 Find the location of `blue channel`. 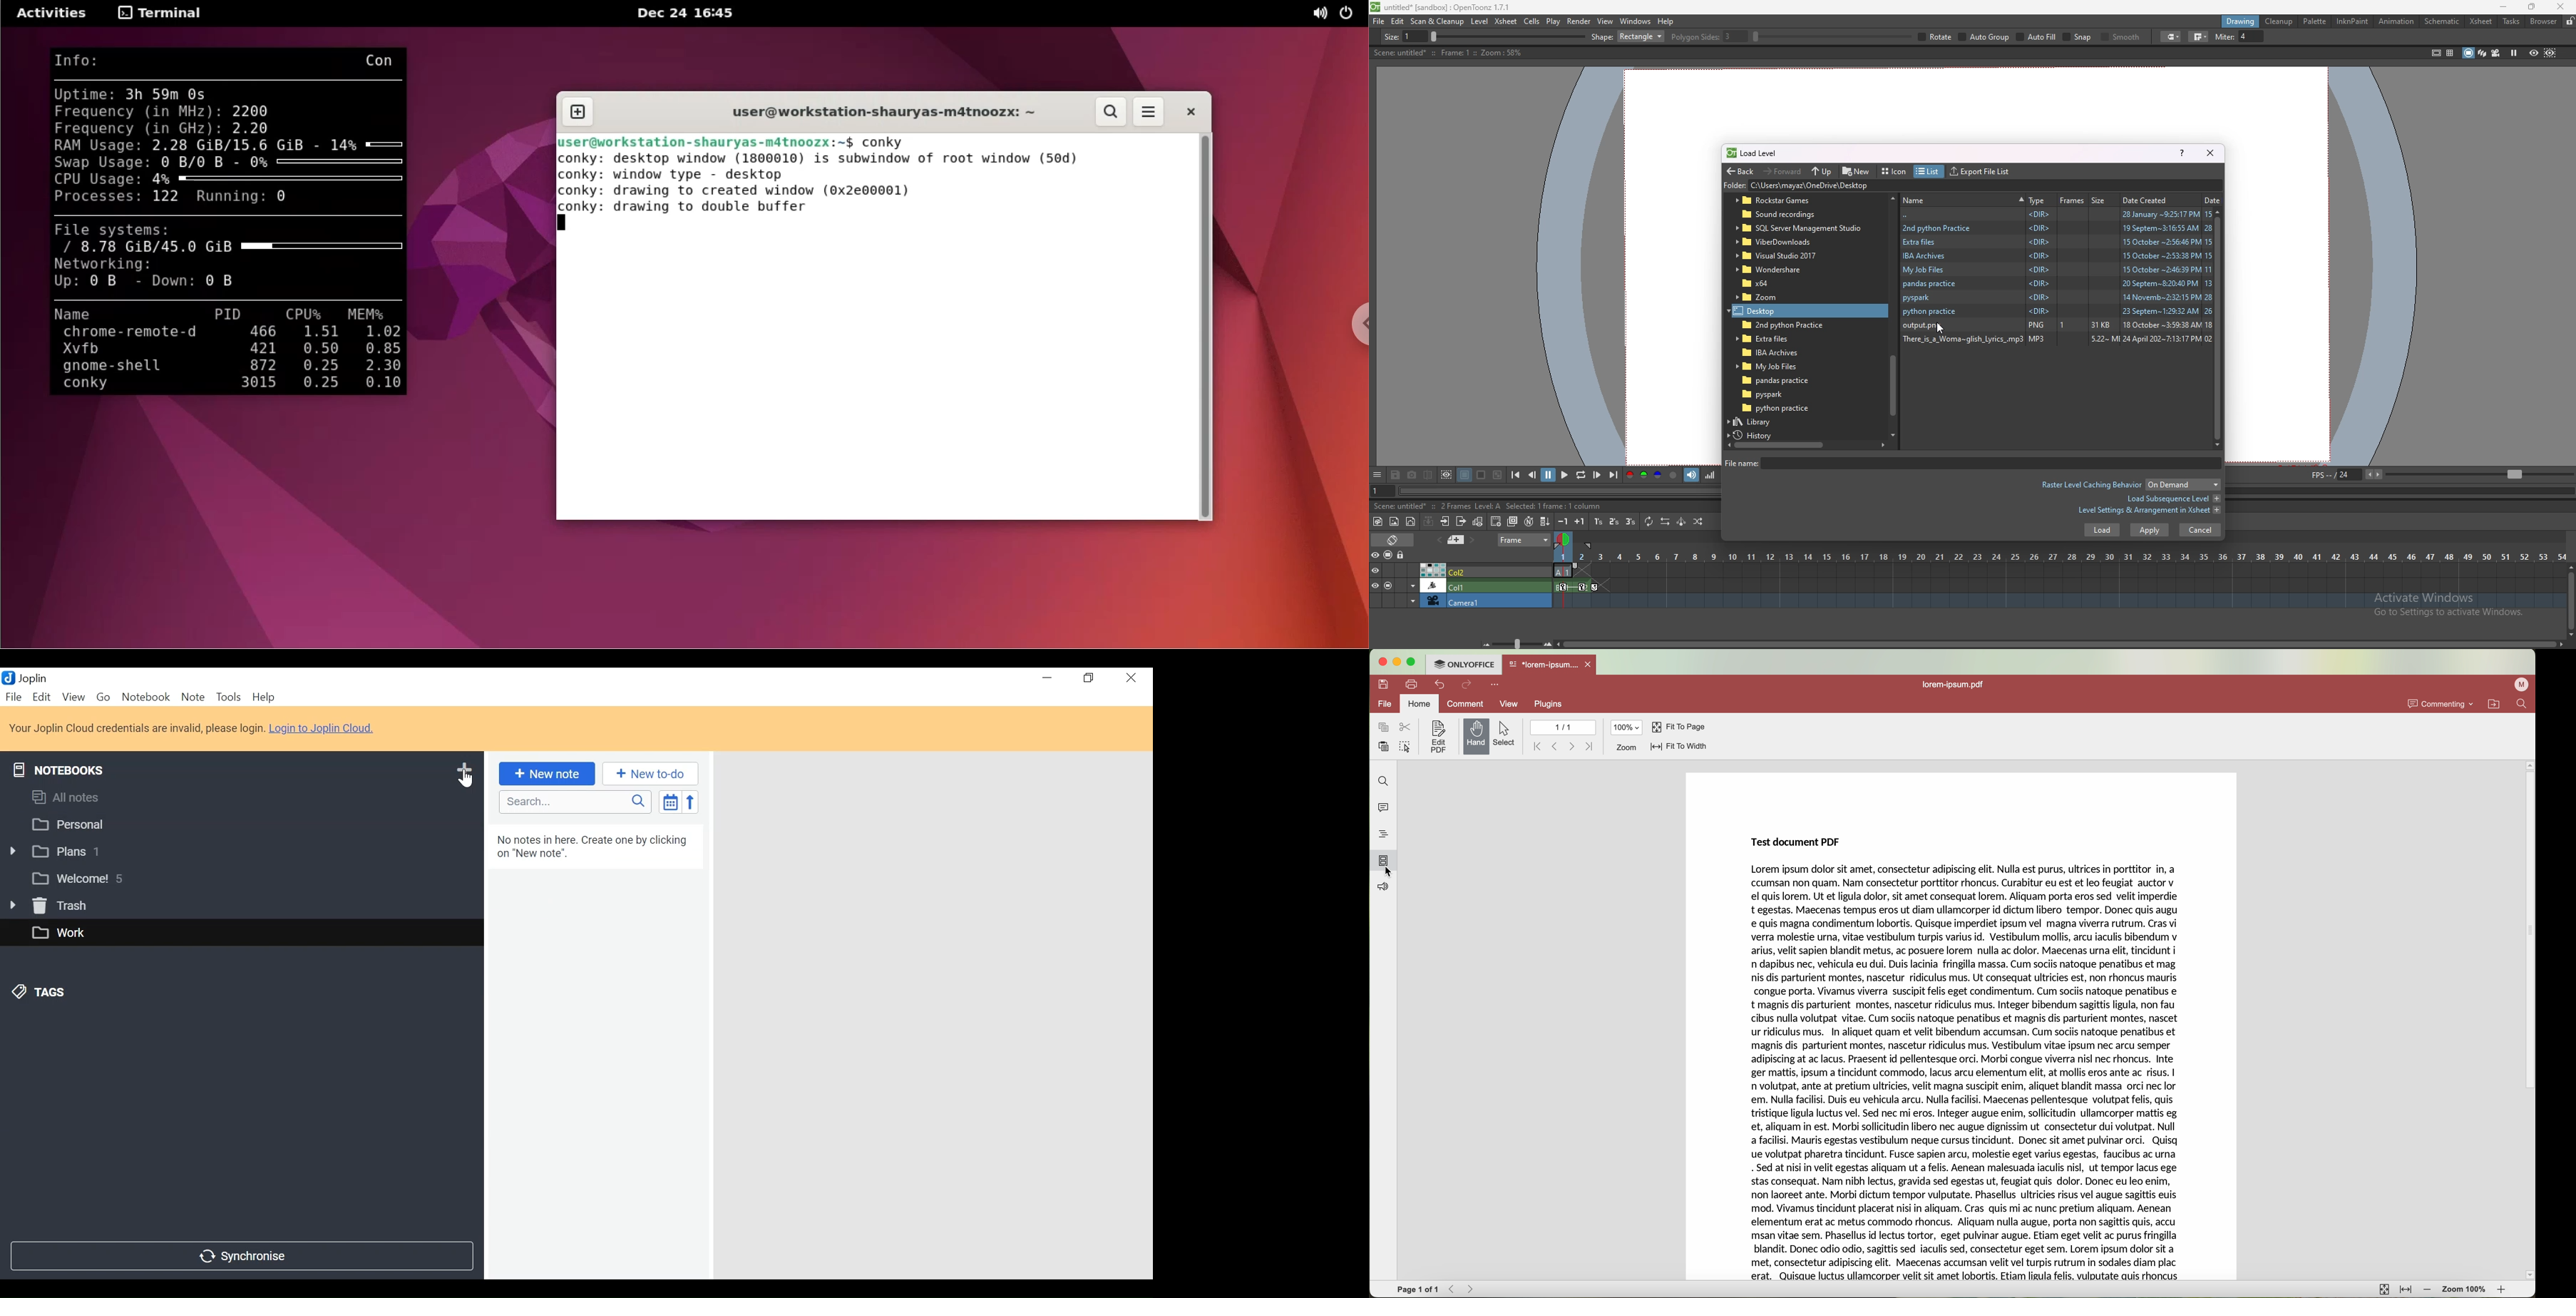

blue channel is located at coordinates (1658, 475).